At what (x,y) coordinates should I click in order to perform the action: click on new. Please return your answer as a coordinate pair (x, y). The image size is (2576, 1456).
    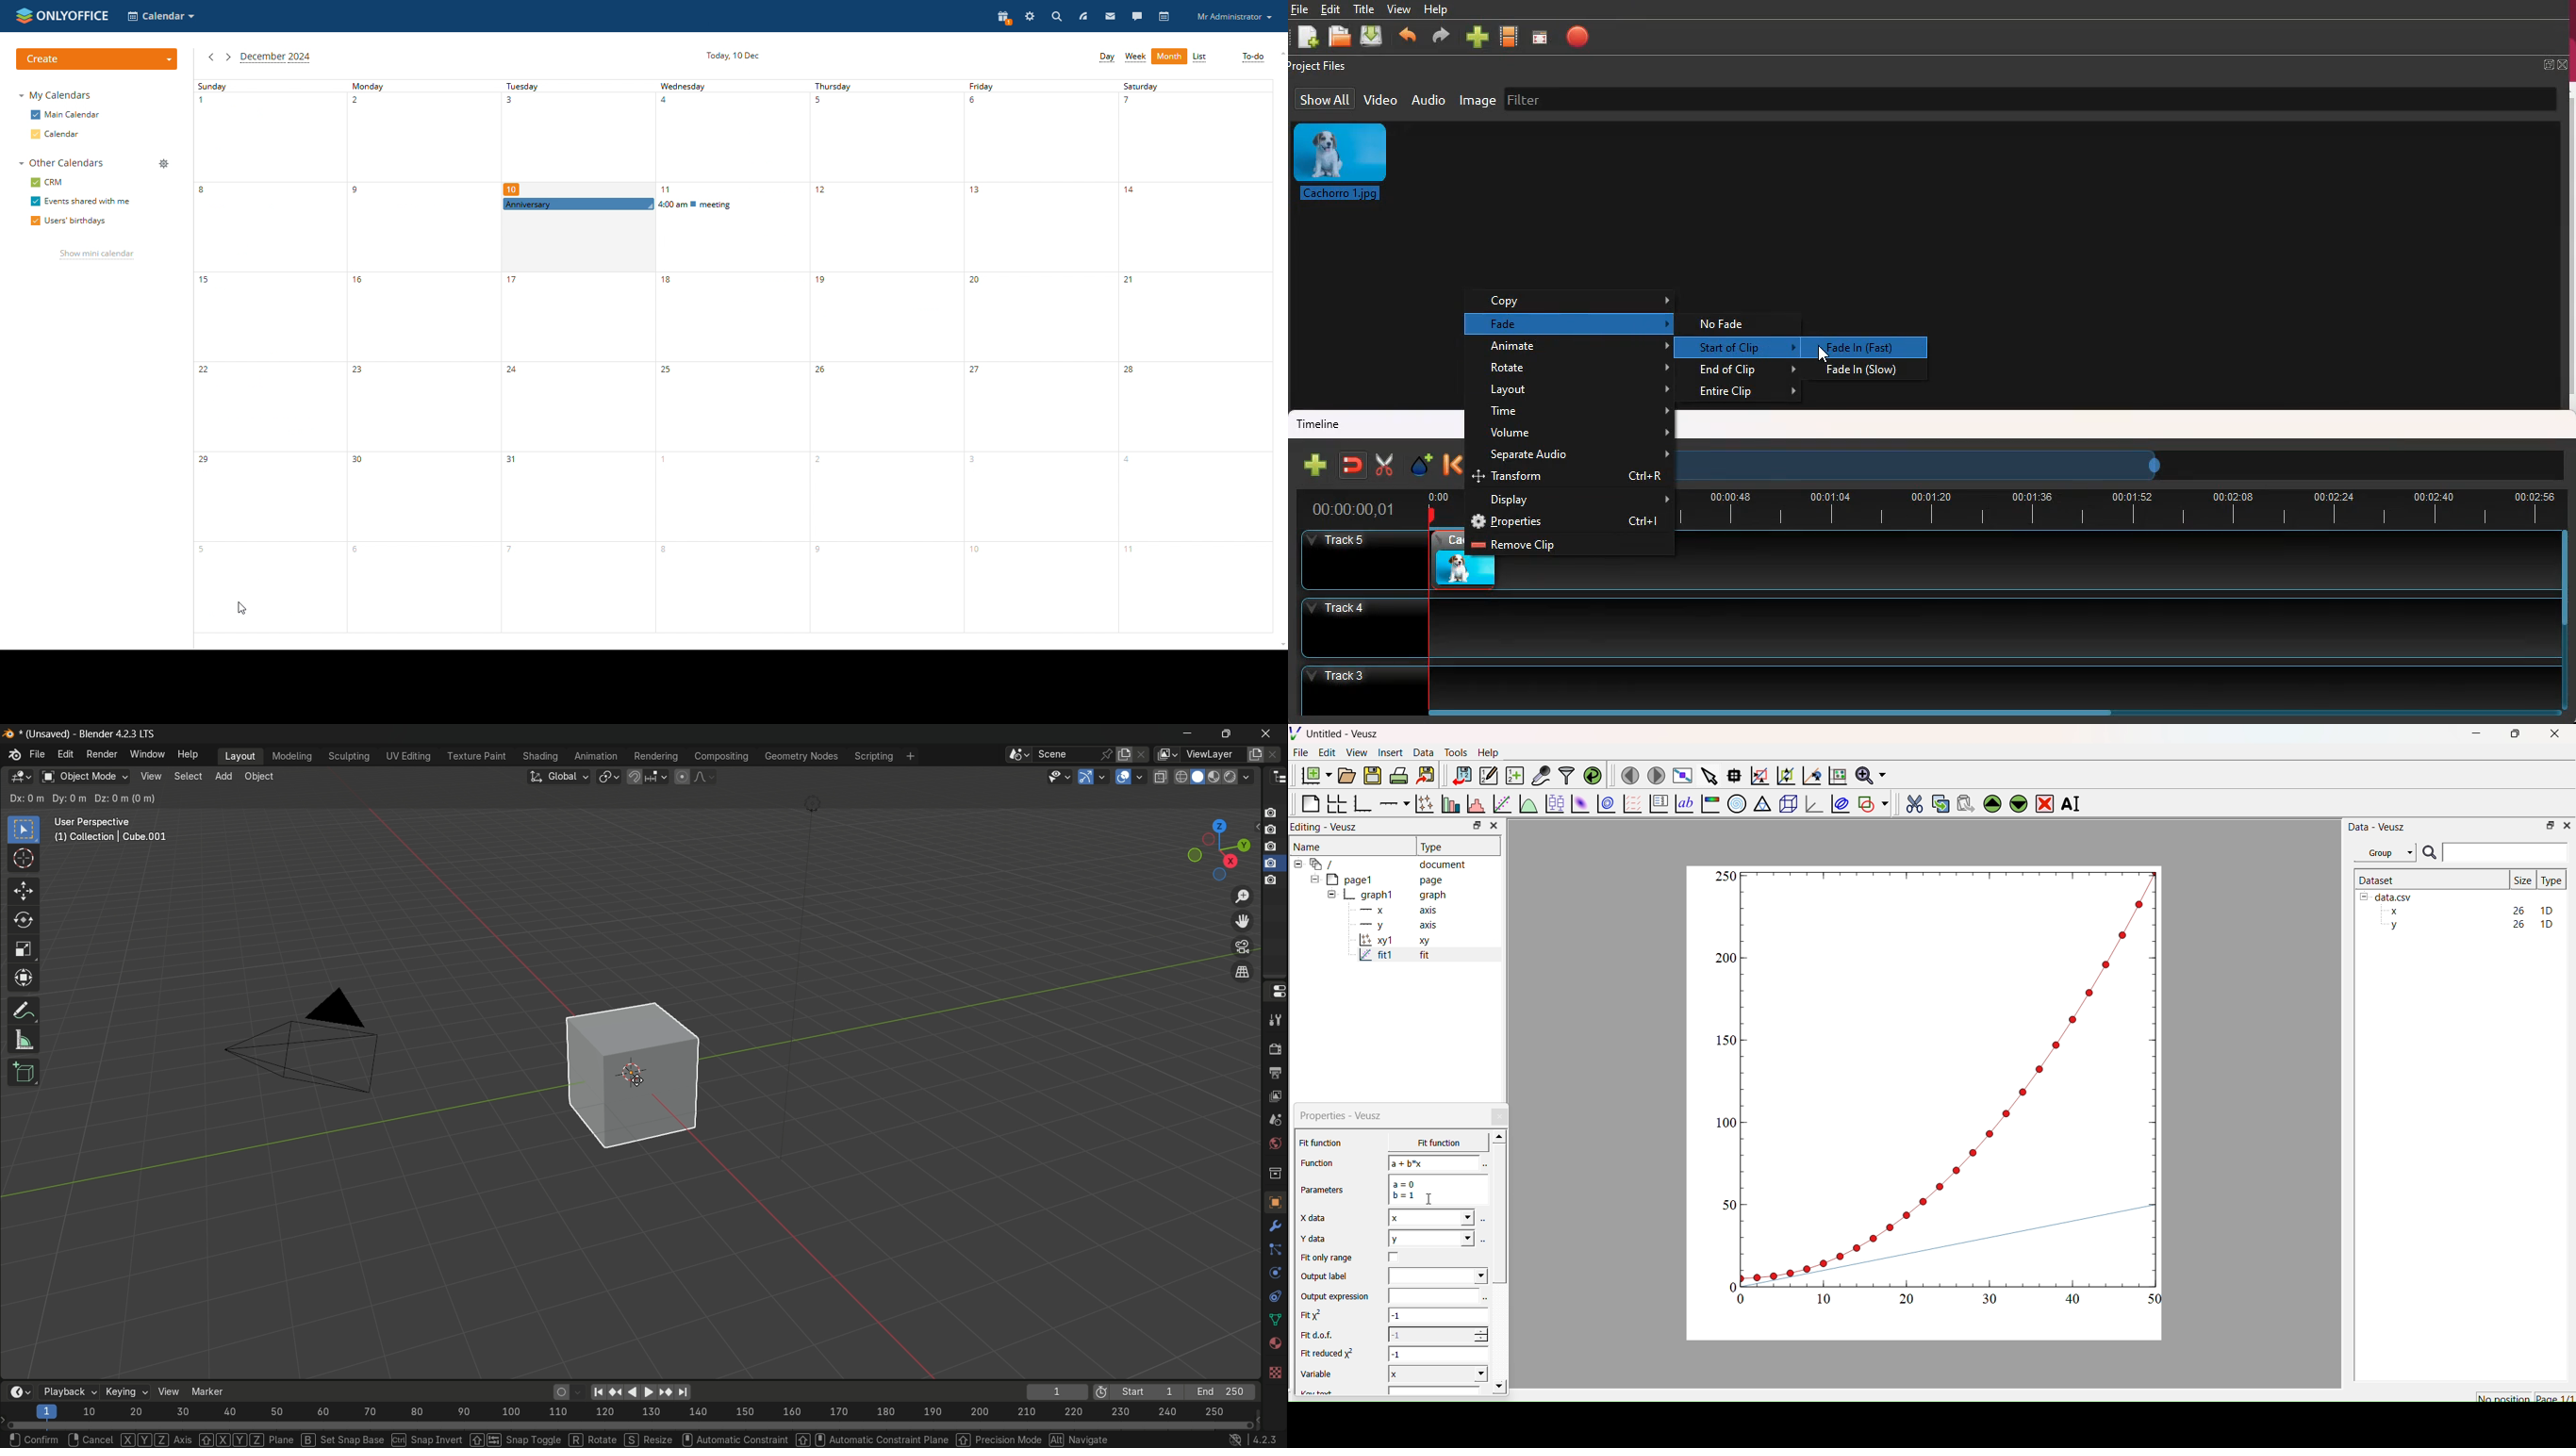
    Looking at the image, I should click on (1315, 465).